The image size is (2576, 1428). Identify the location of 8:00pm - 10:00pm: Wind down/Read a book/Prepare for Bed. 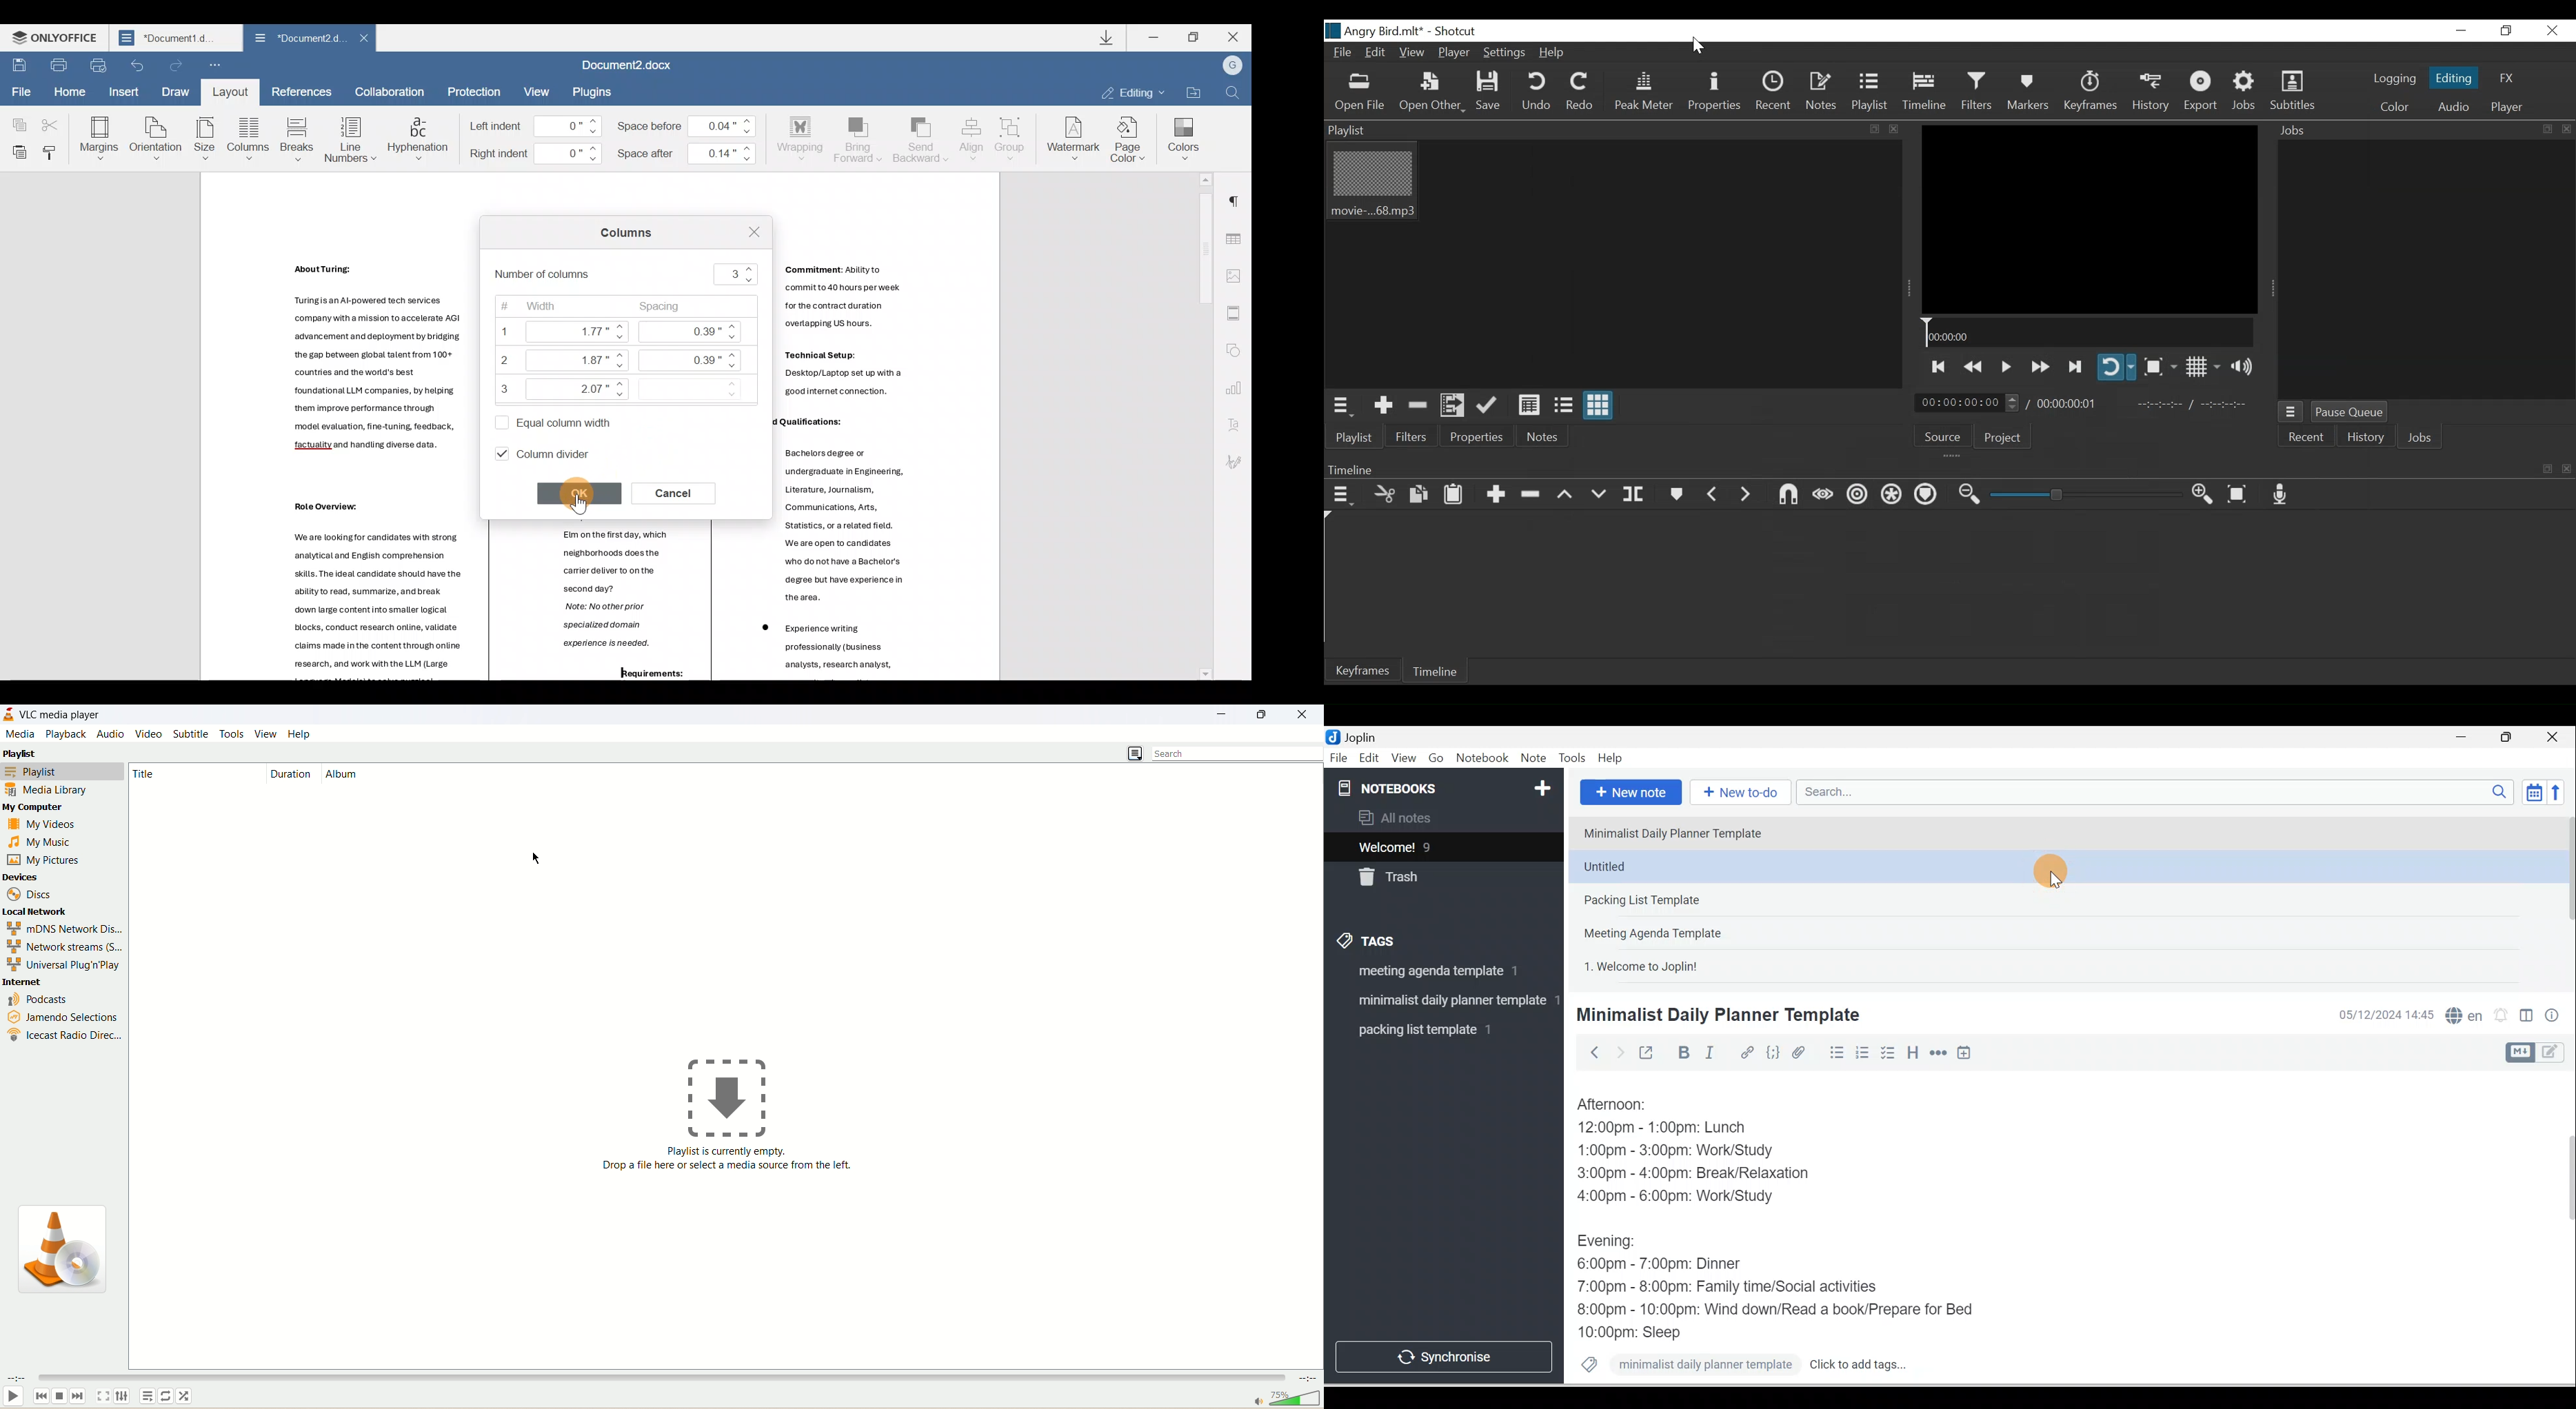
(1776, 1311).